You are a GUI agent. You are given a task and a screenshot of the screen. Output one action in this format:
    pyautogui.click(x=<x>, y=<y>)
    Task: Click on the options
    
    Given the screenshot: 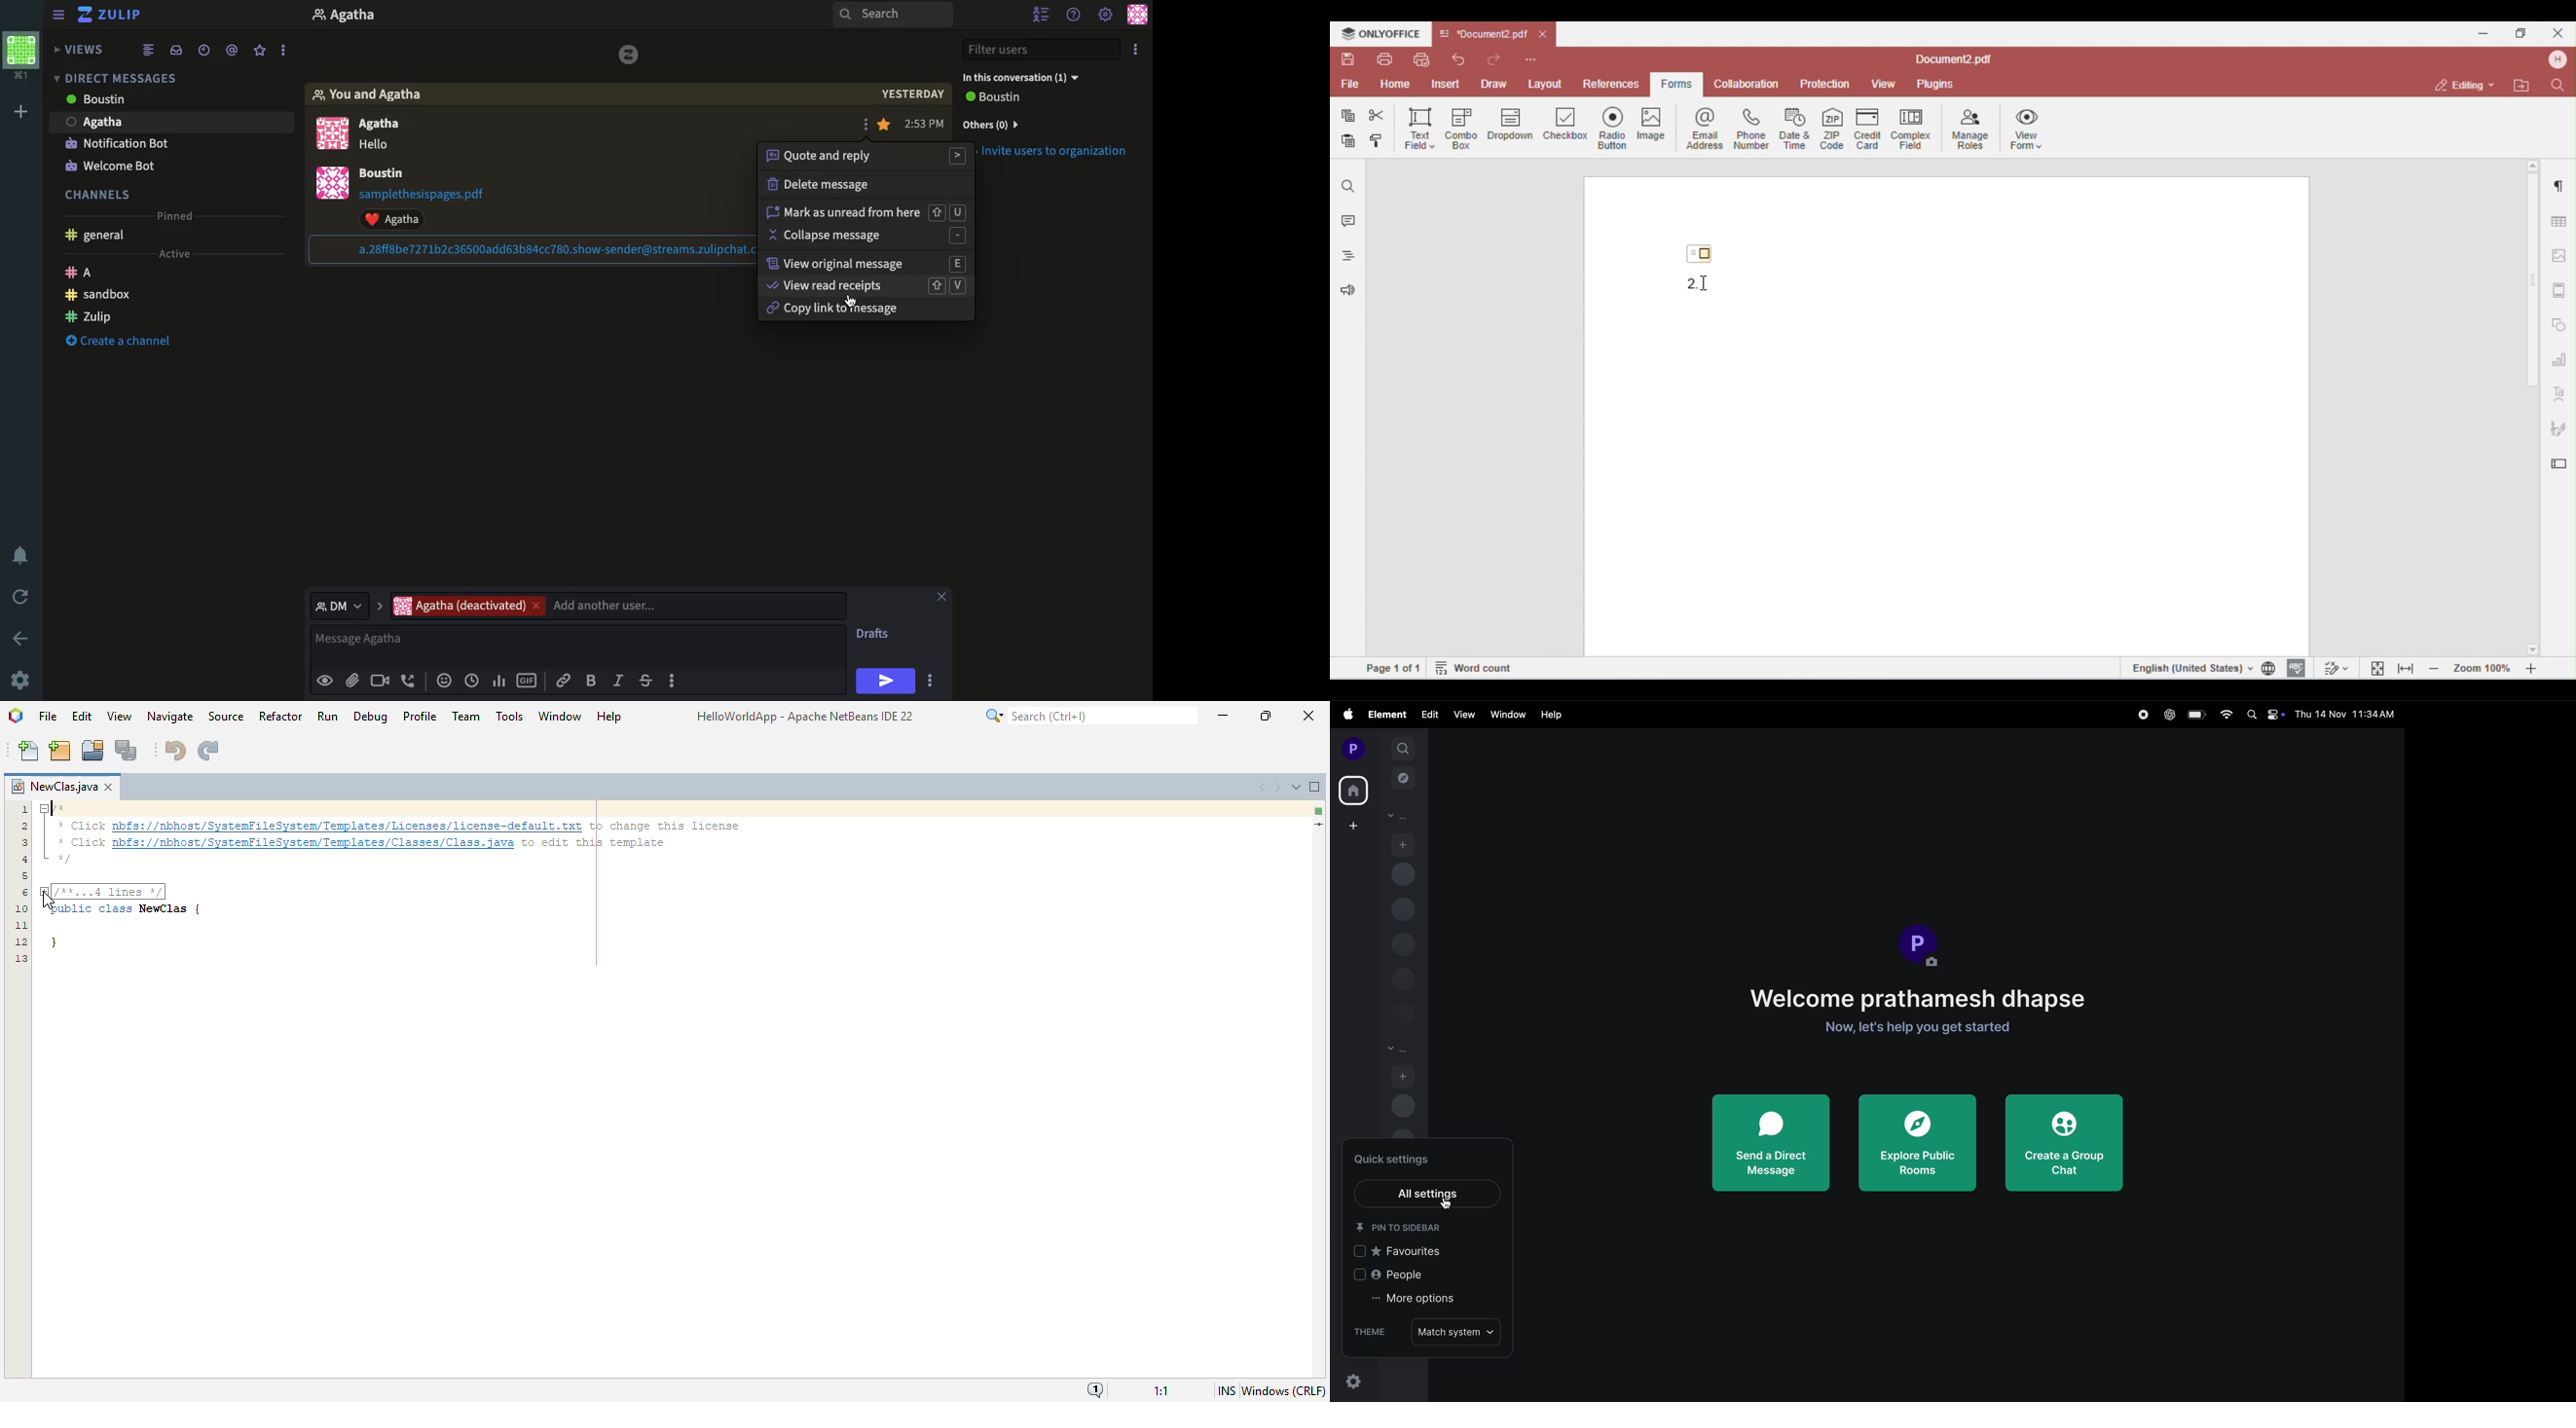 What is the action you would take?
    pyautogui.click(x=674, y=685)
    